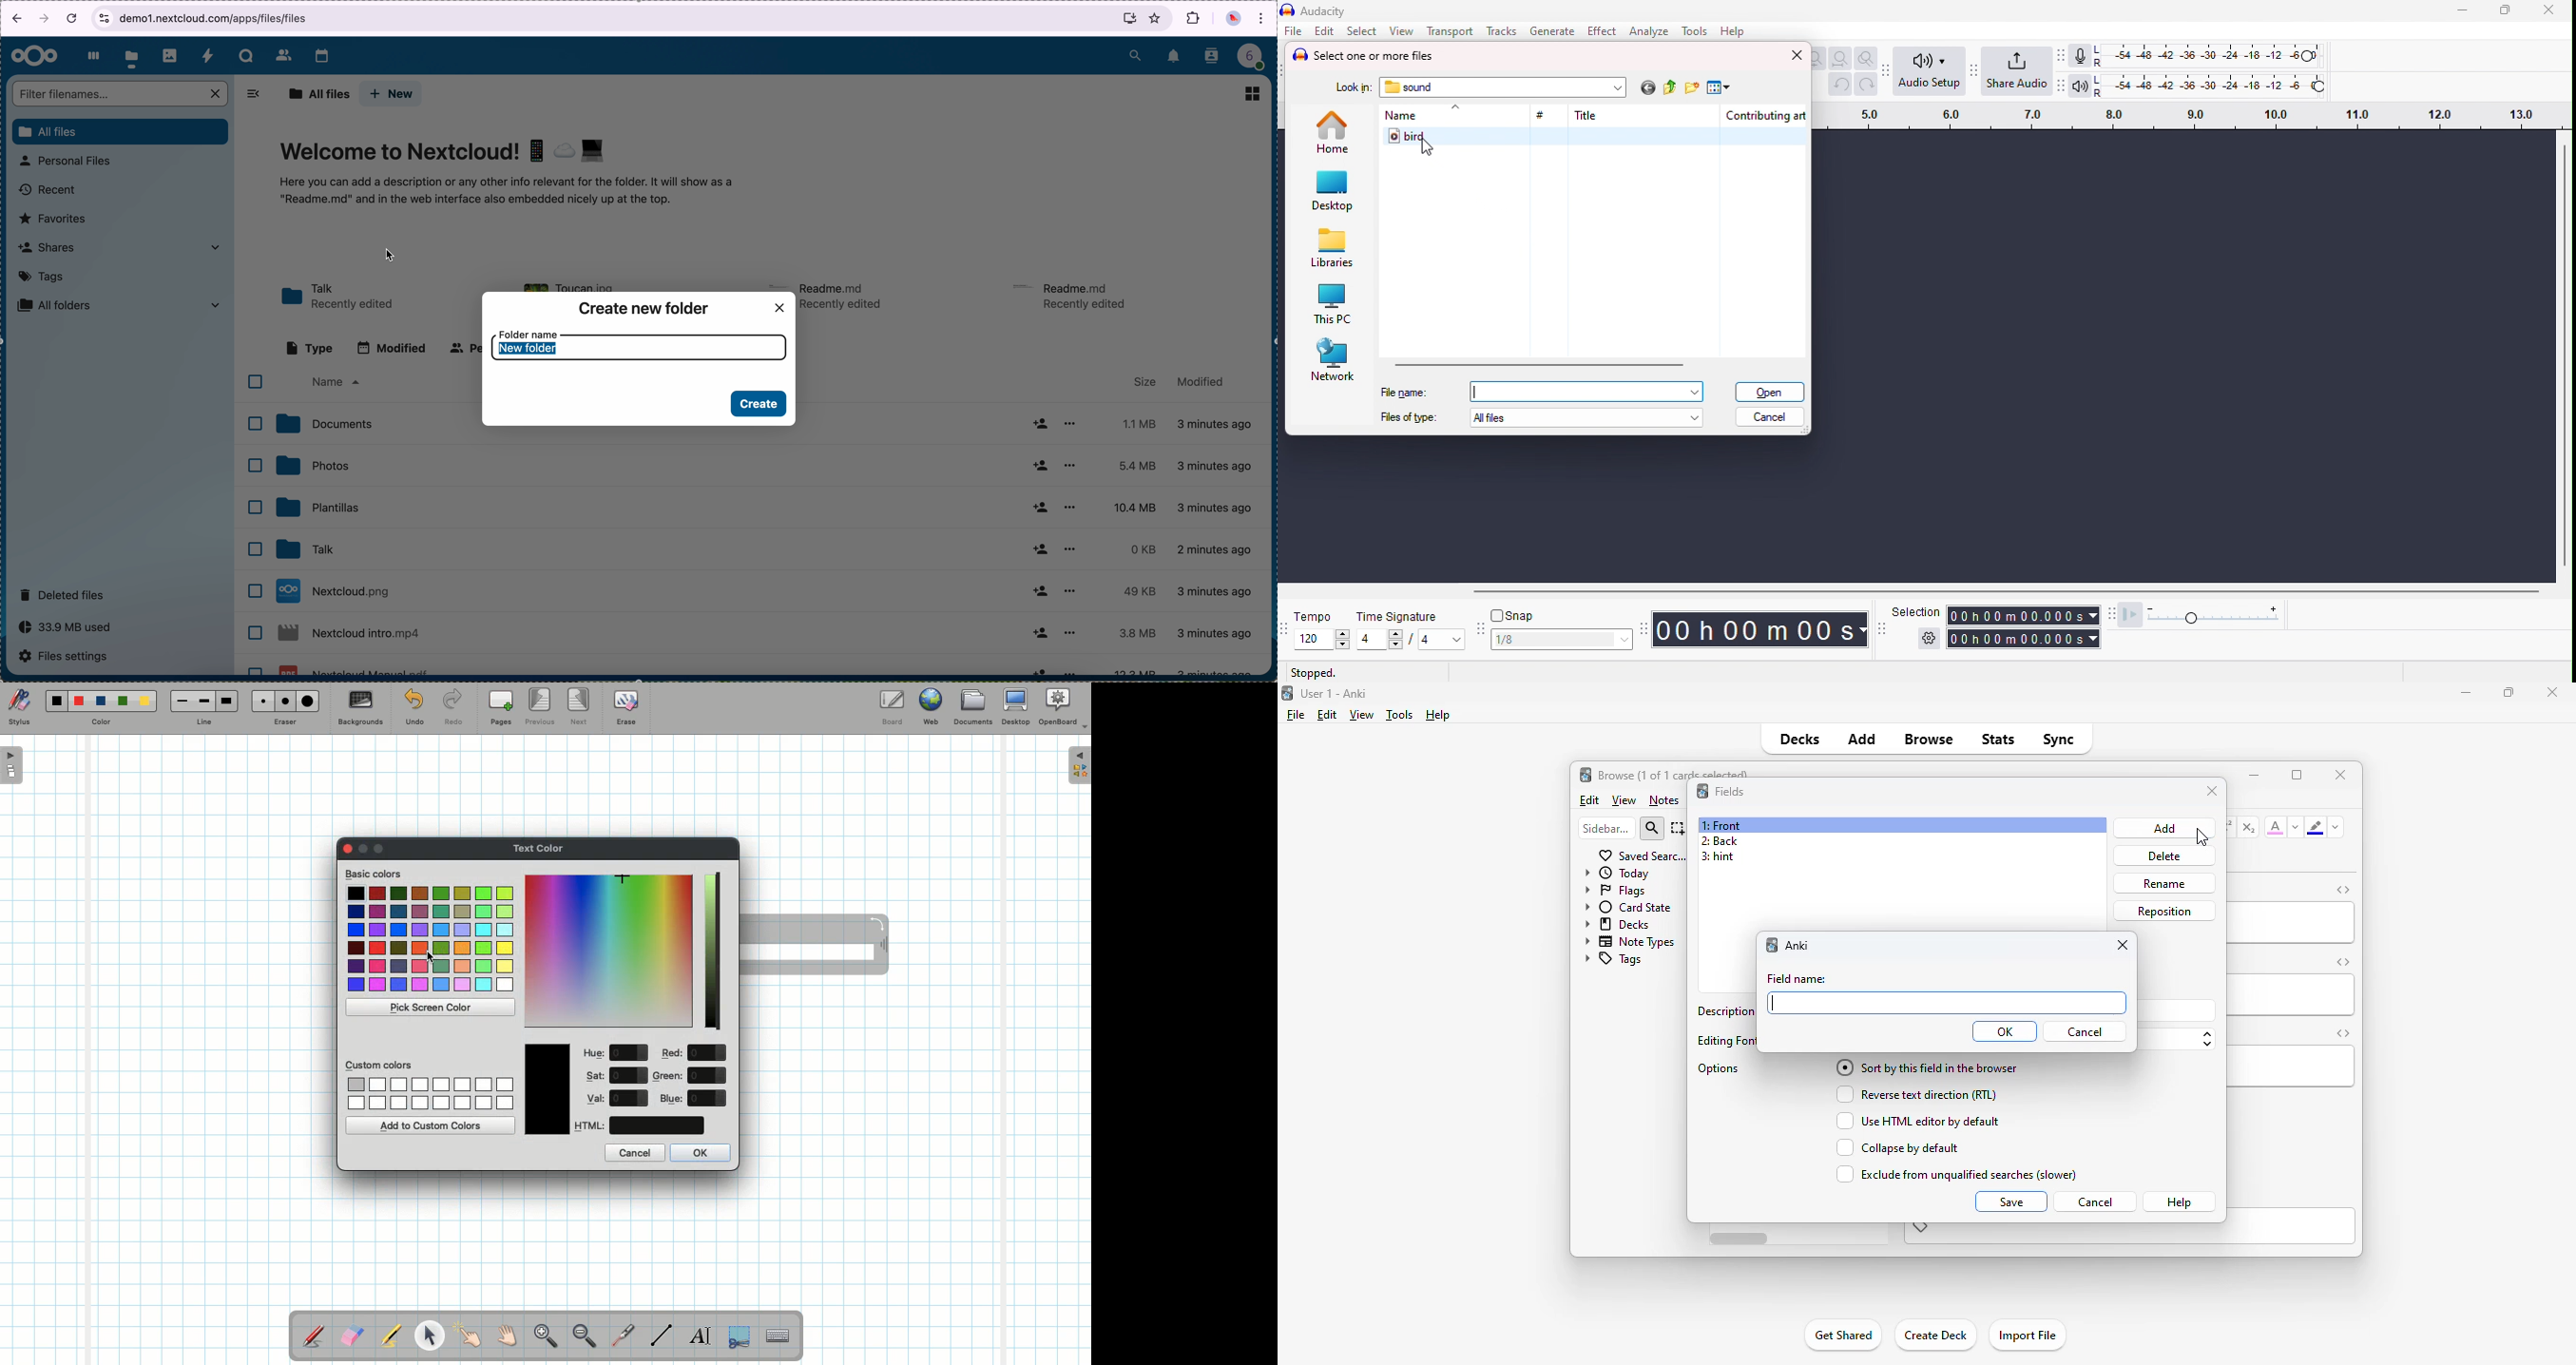  Describe the element at coordinates (2057, 738) in the screenshot. I see `sync` at that location.